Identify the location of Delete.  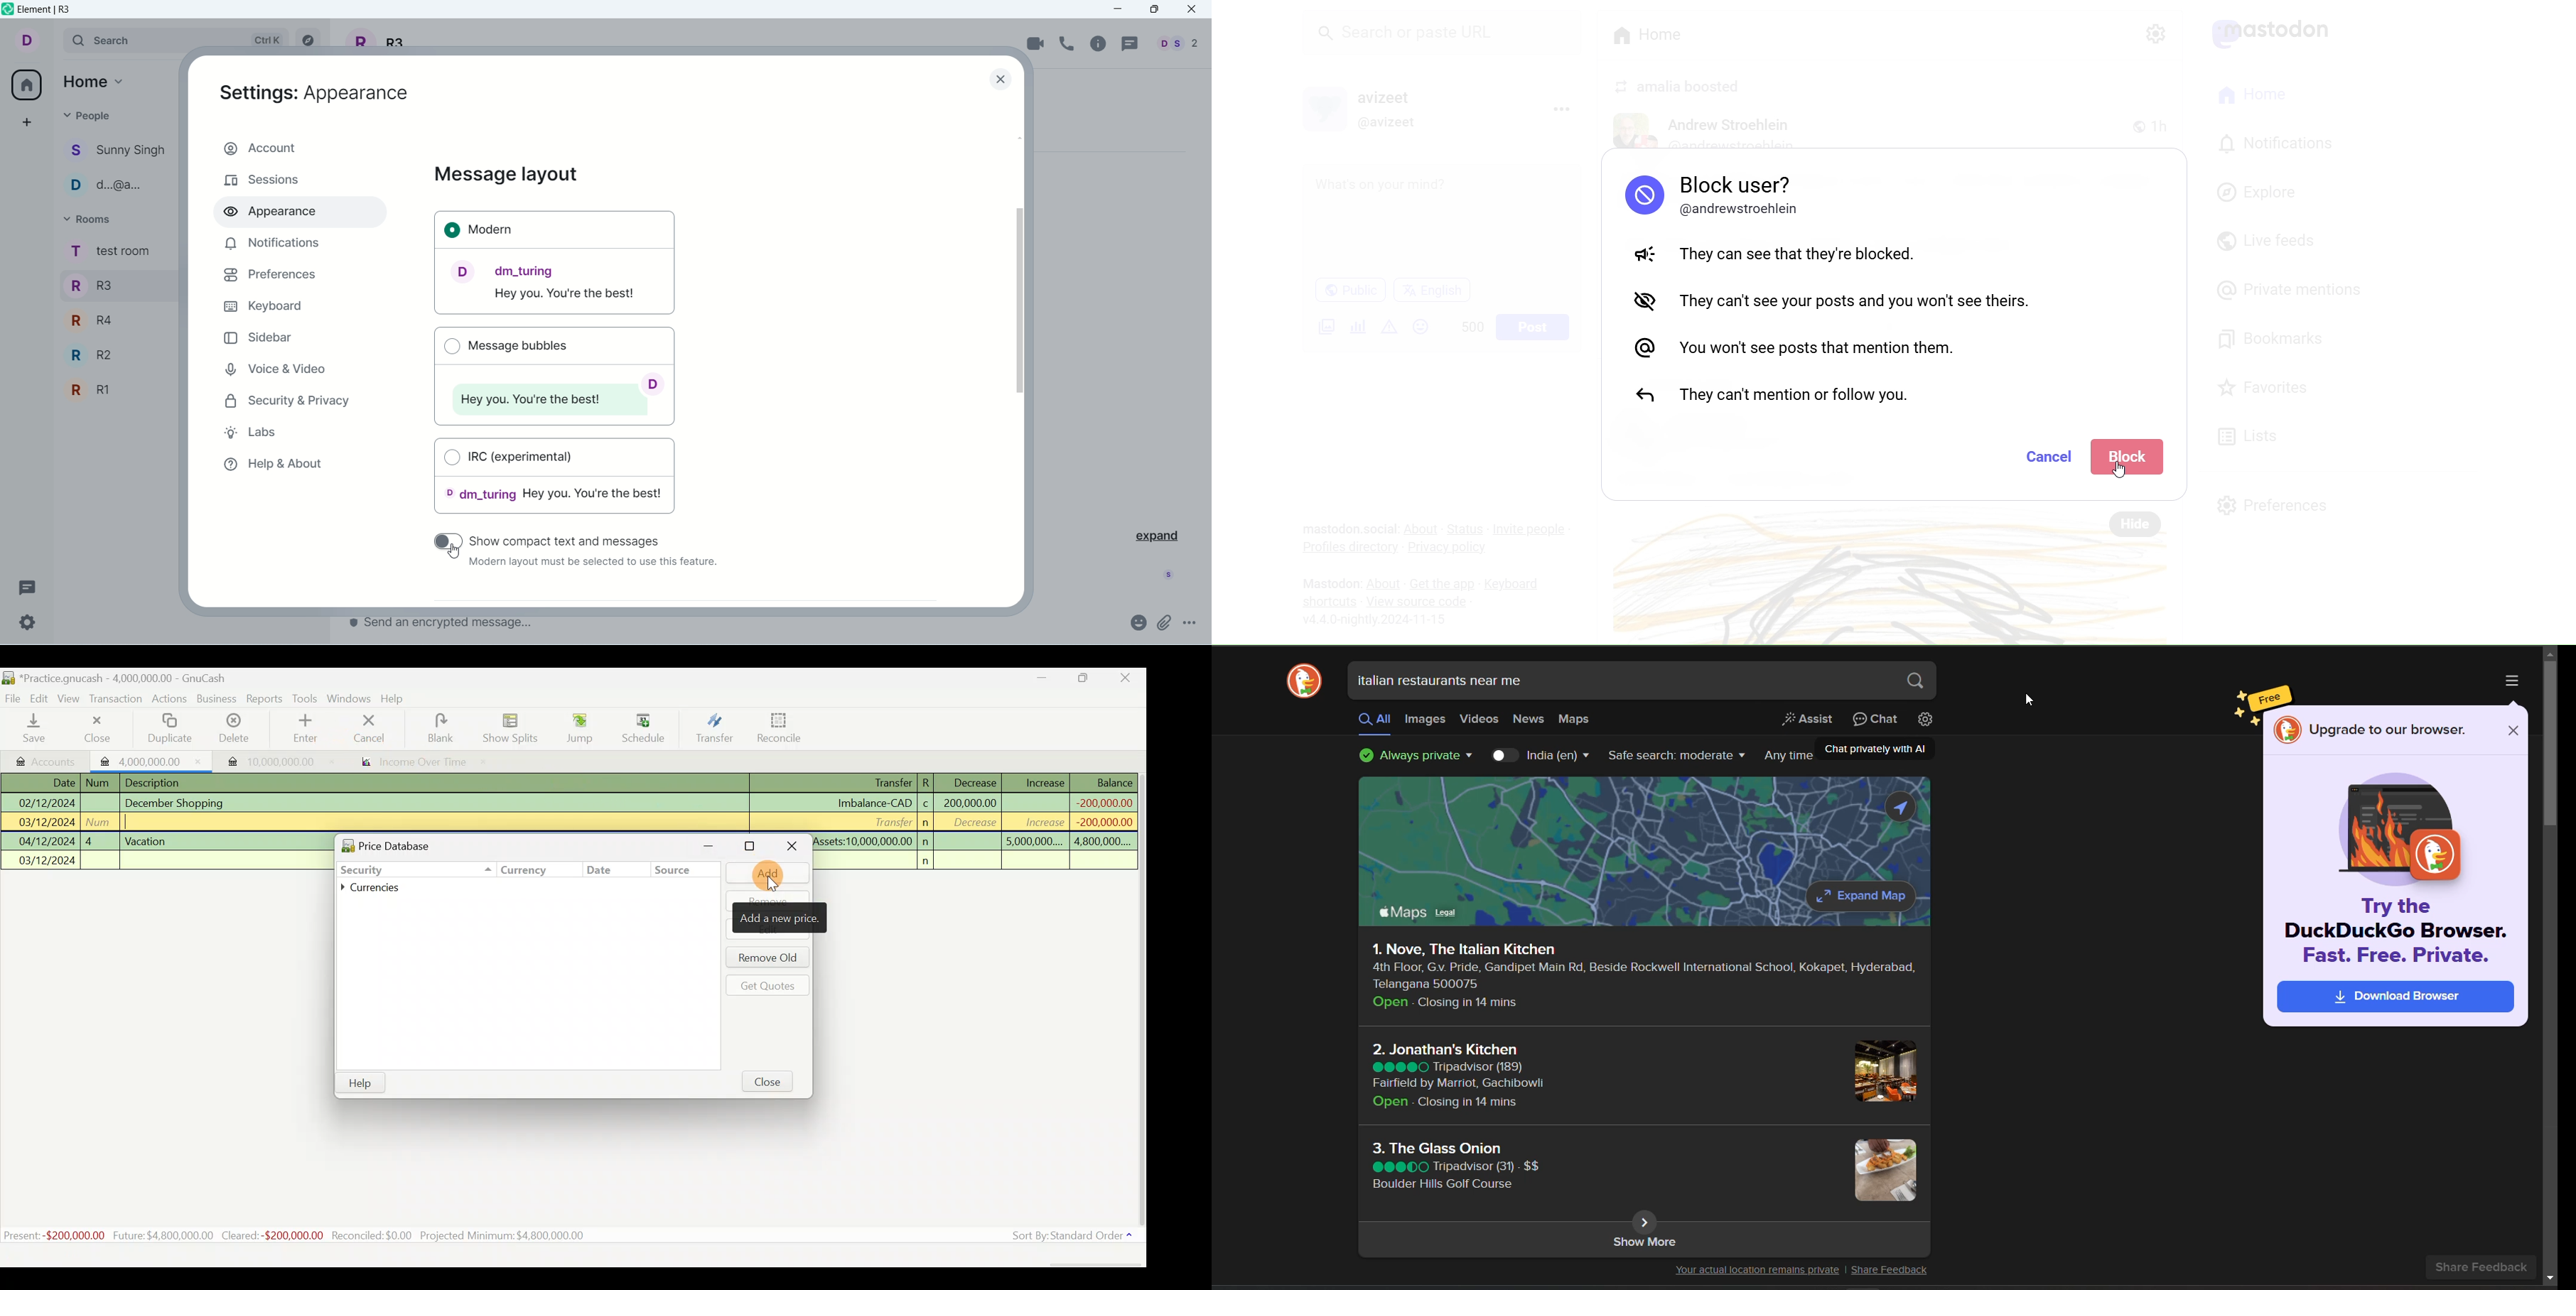
(235, 729).